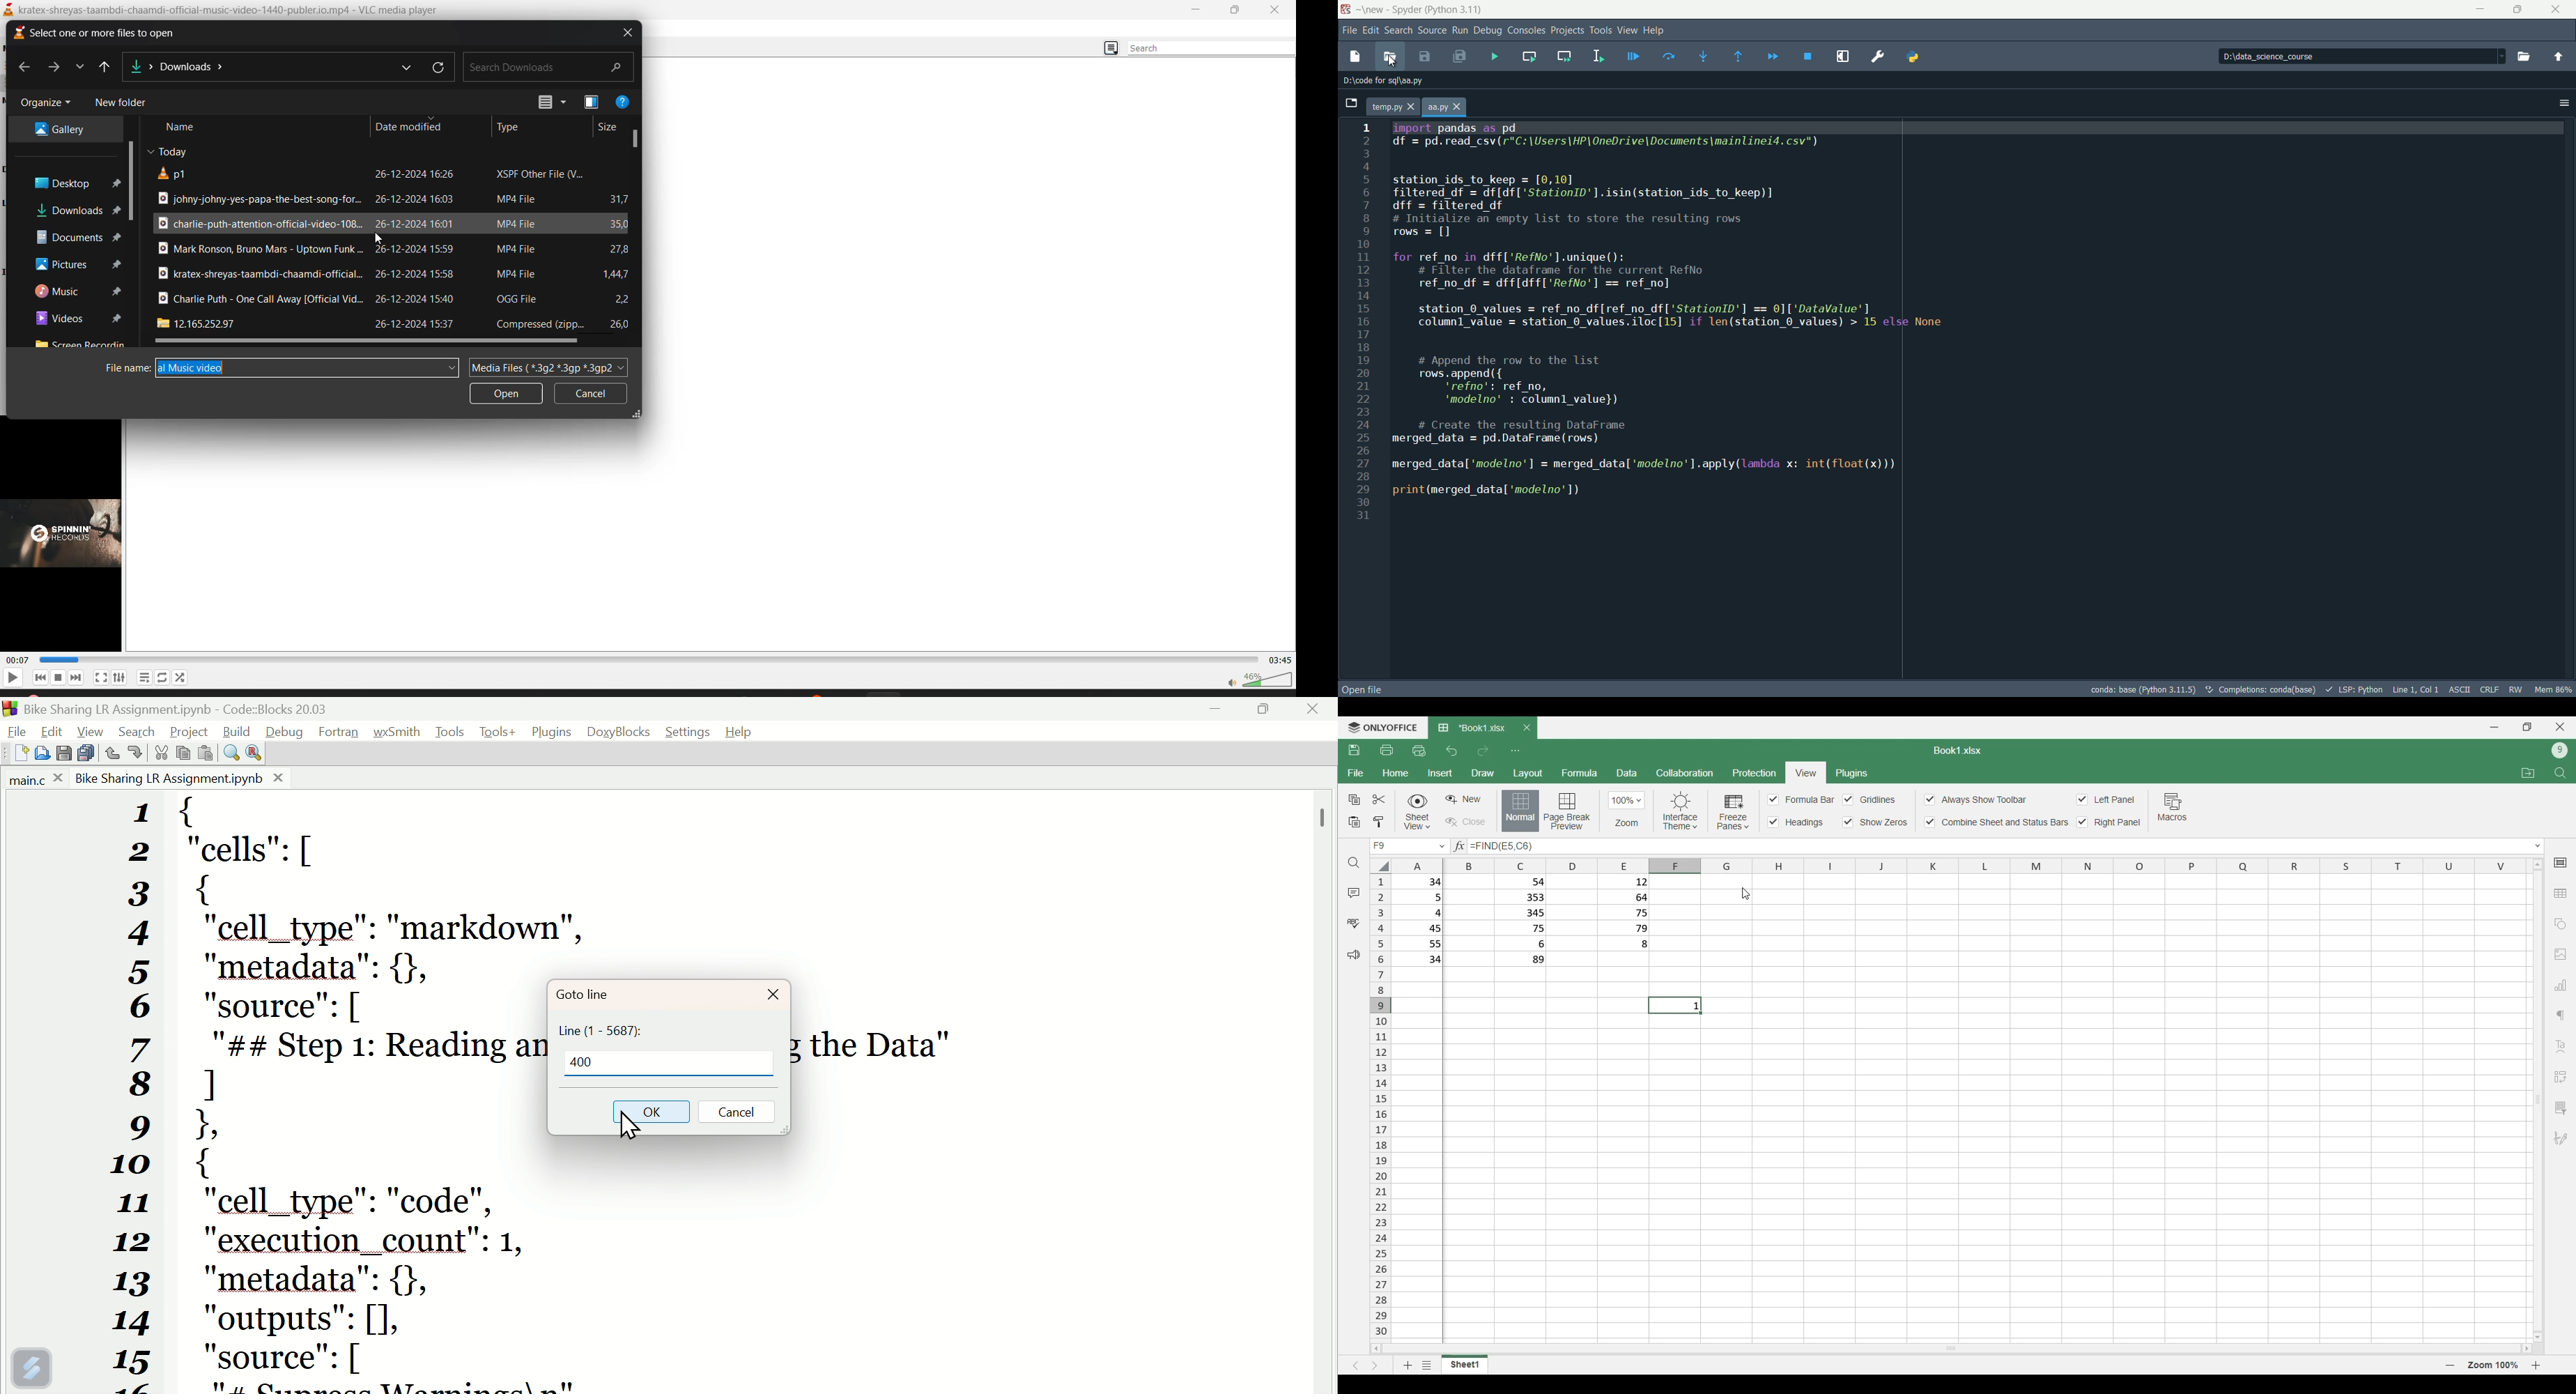 The image size is (2576, 1400). Describe the element at coordinates (1460, 57) in the screenshot. I see `save all files` at that location.